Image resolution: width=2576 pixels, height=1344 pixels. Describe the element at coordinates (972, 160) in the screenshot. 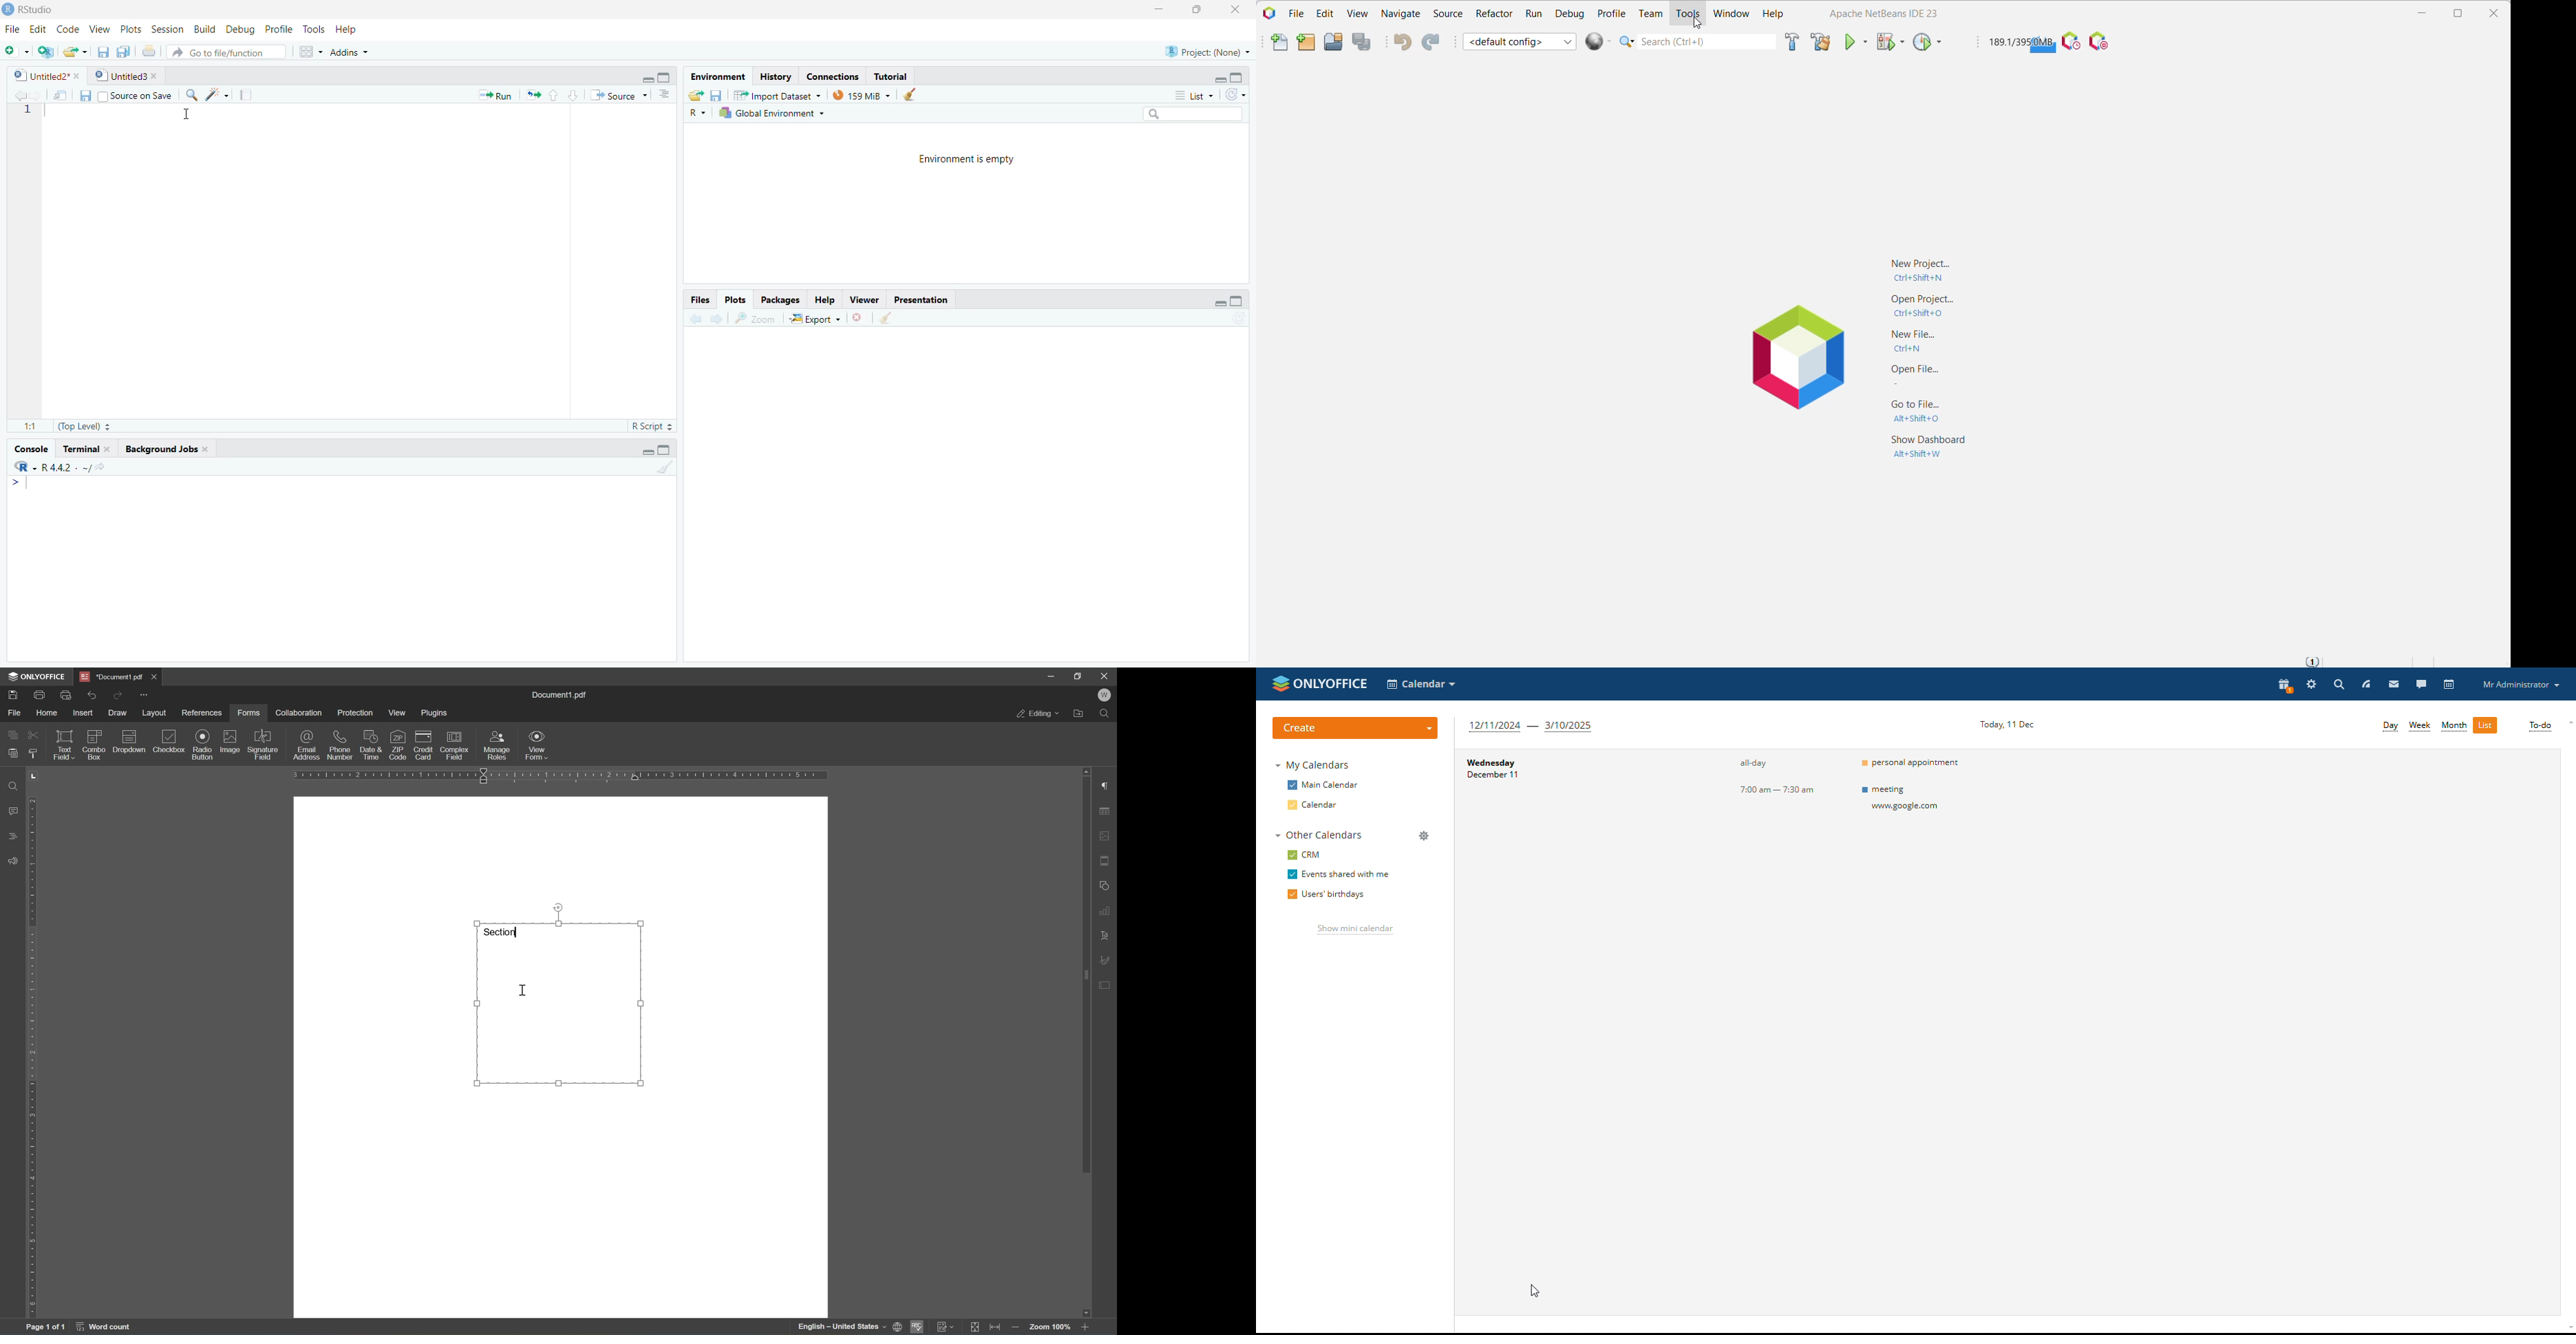

I see `Environment is empty` at that location.